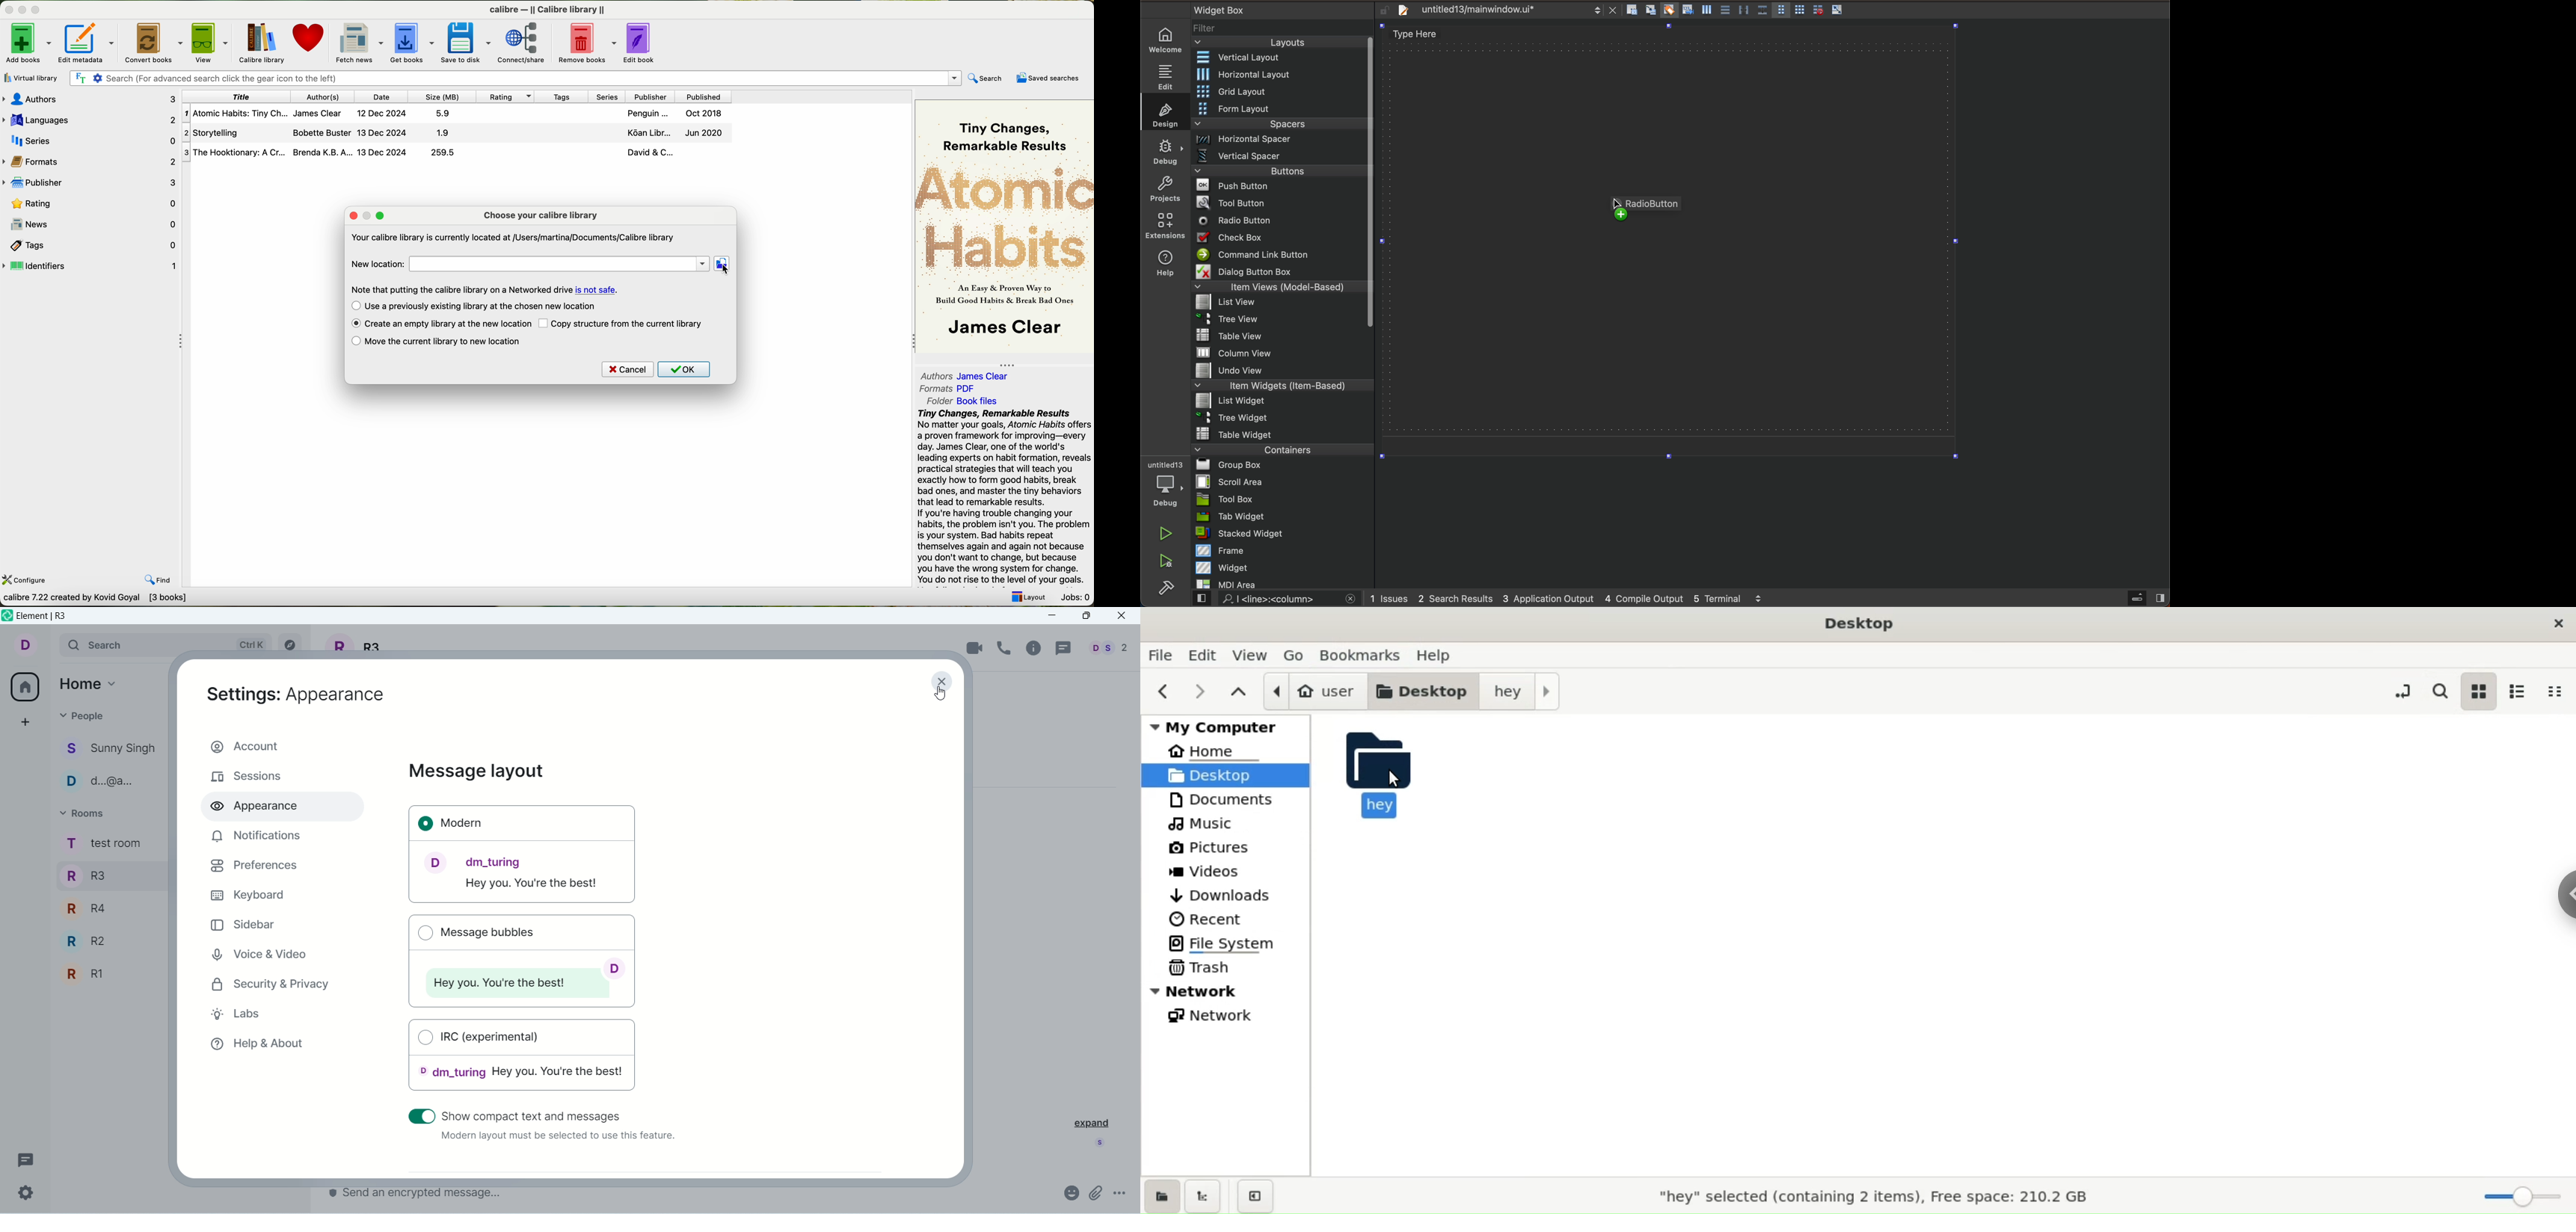 Image resolution: width=2576 pixels, height=1232 pixels. What do you see at coordinates (354, 216) in the screenshot?
I see `close popup` at bounding box center [354, 216].